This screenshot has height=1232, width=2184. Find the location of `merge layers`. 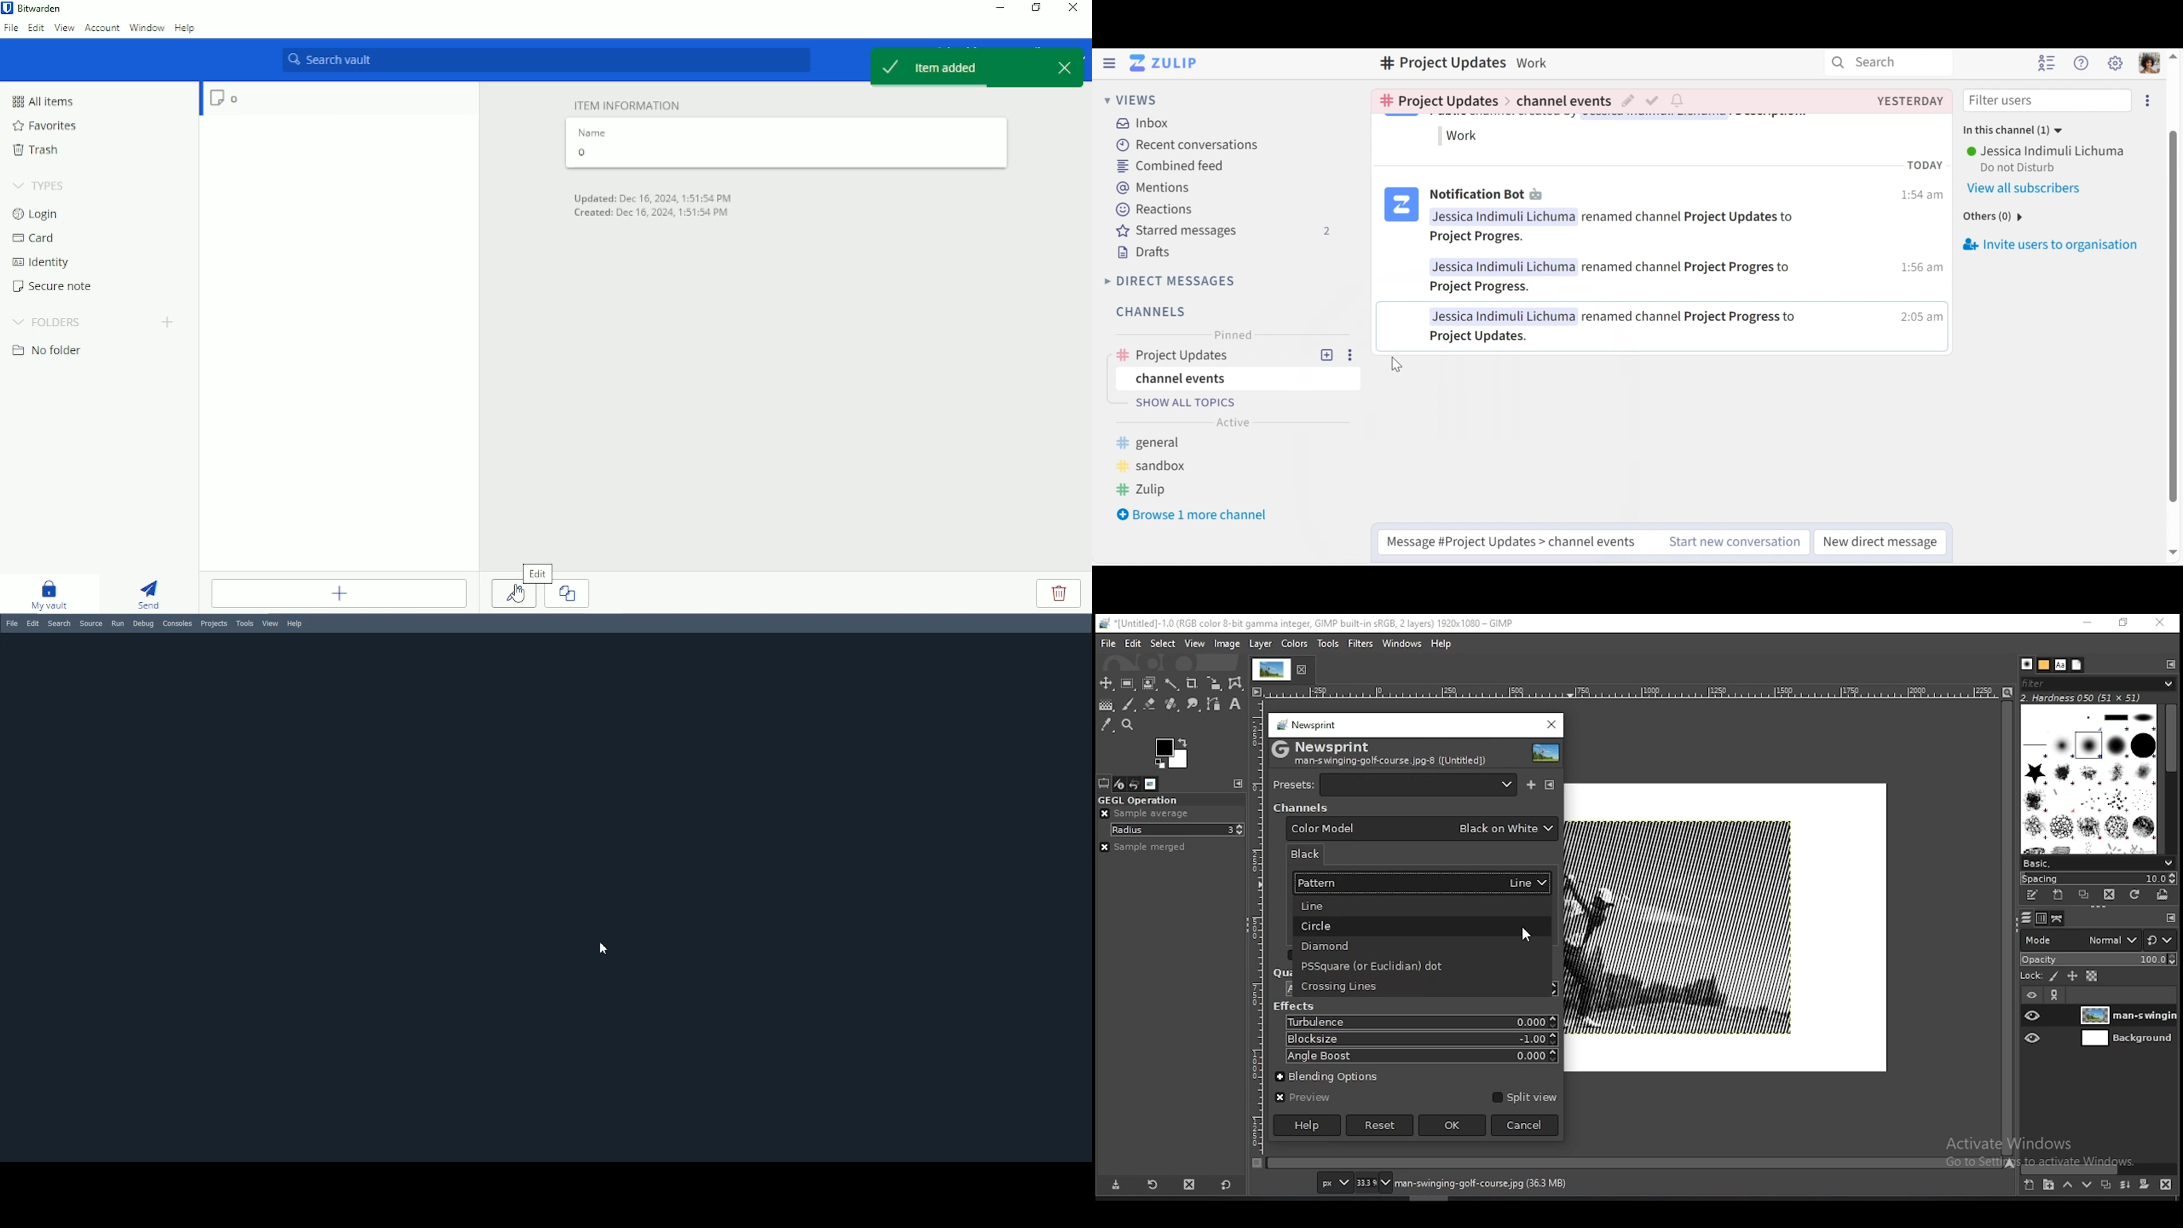

merge layers is located at coordinates (2124, 1185).